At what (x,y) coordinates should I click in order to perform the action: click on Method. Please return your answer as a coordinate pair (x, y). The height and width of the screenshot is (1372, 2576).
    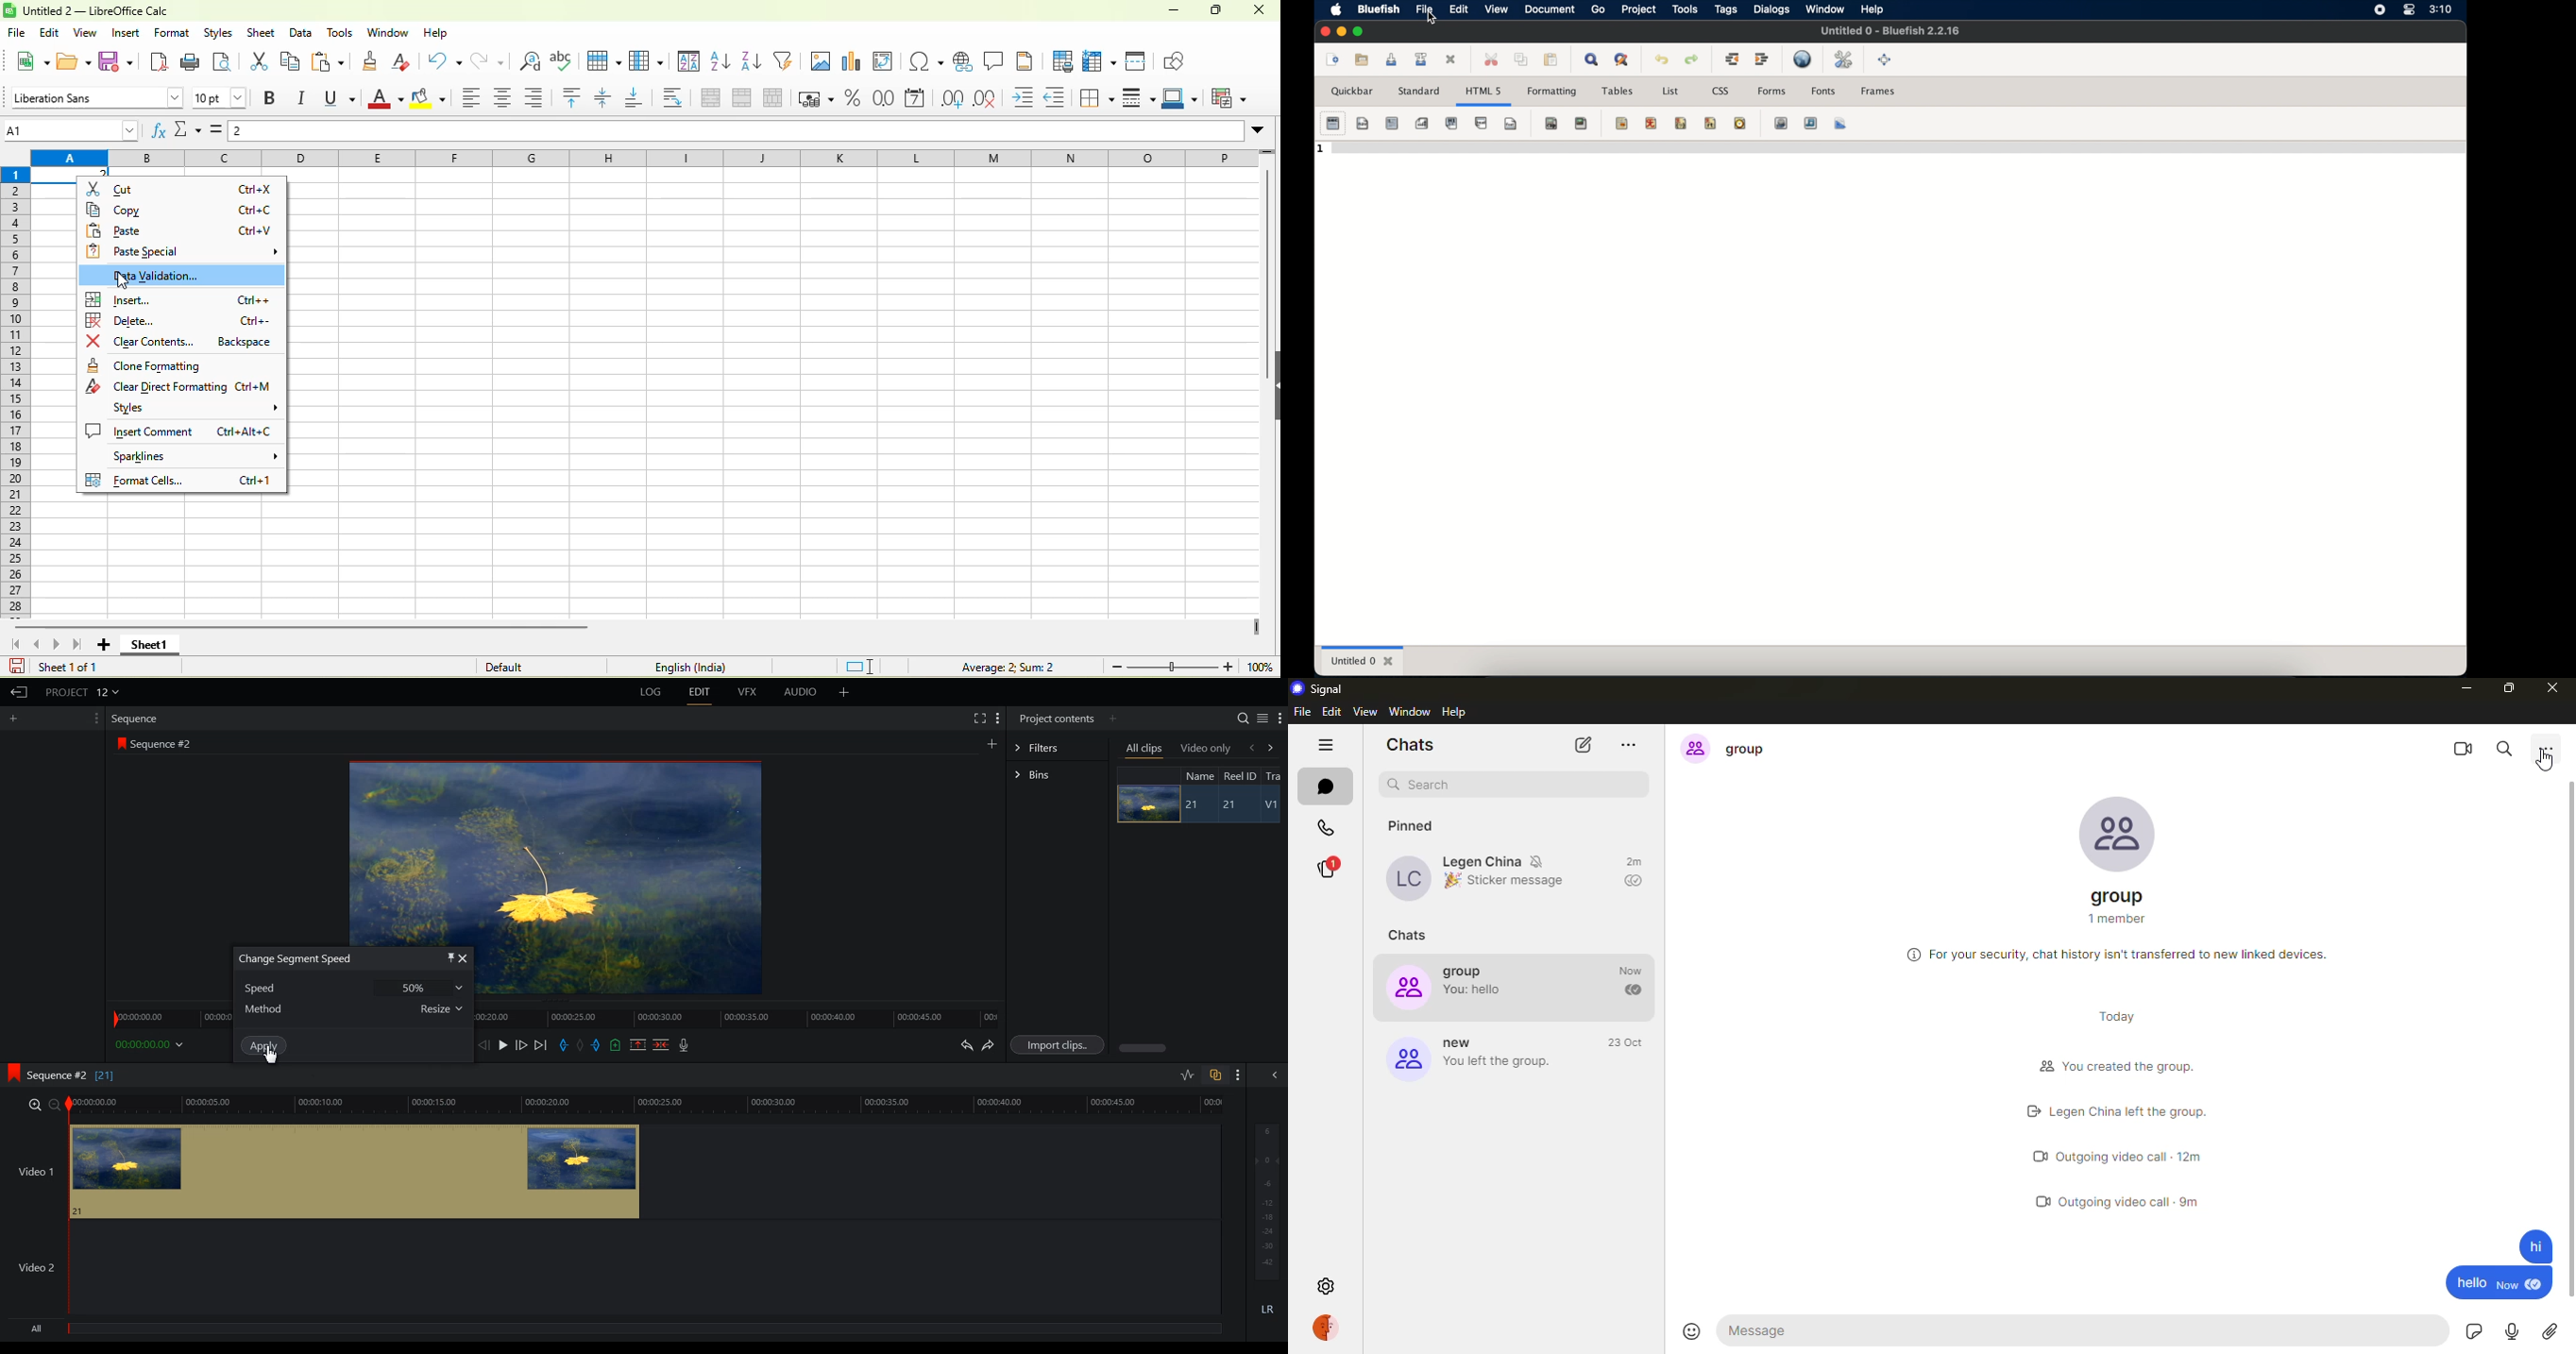
    Looking at the image, I should click on (268, 1010).